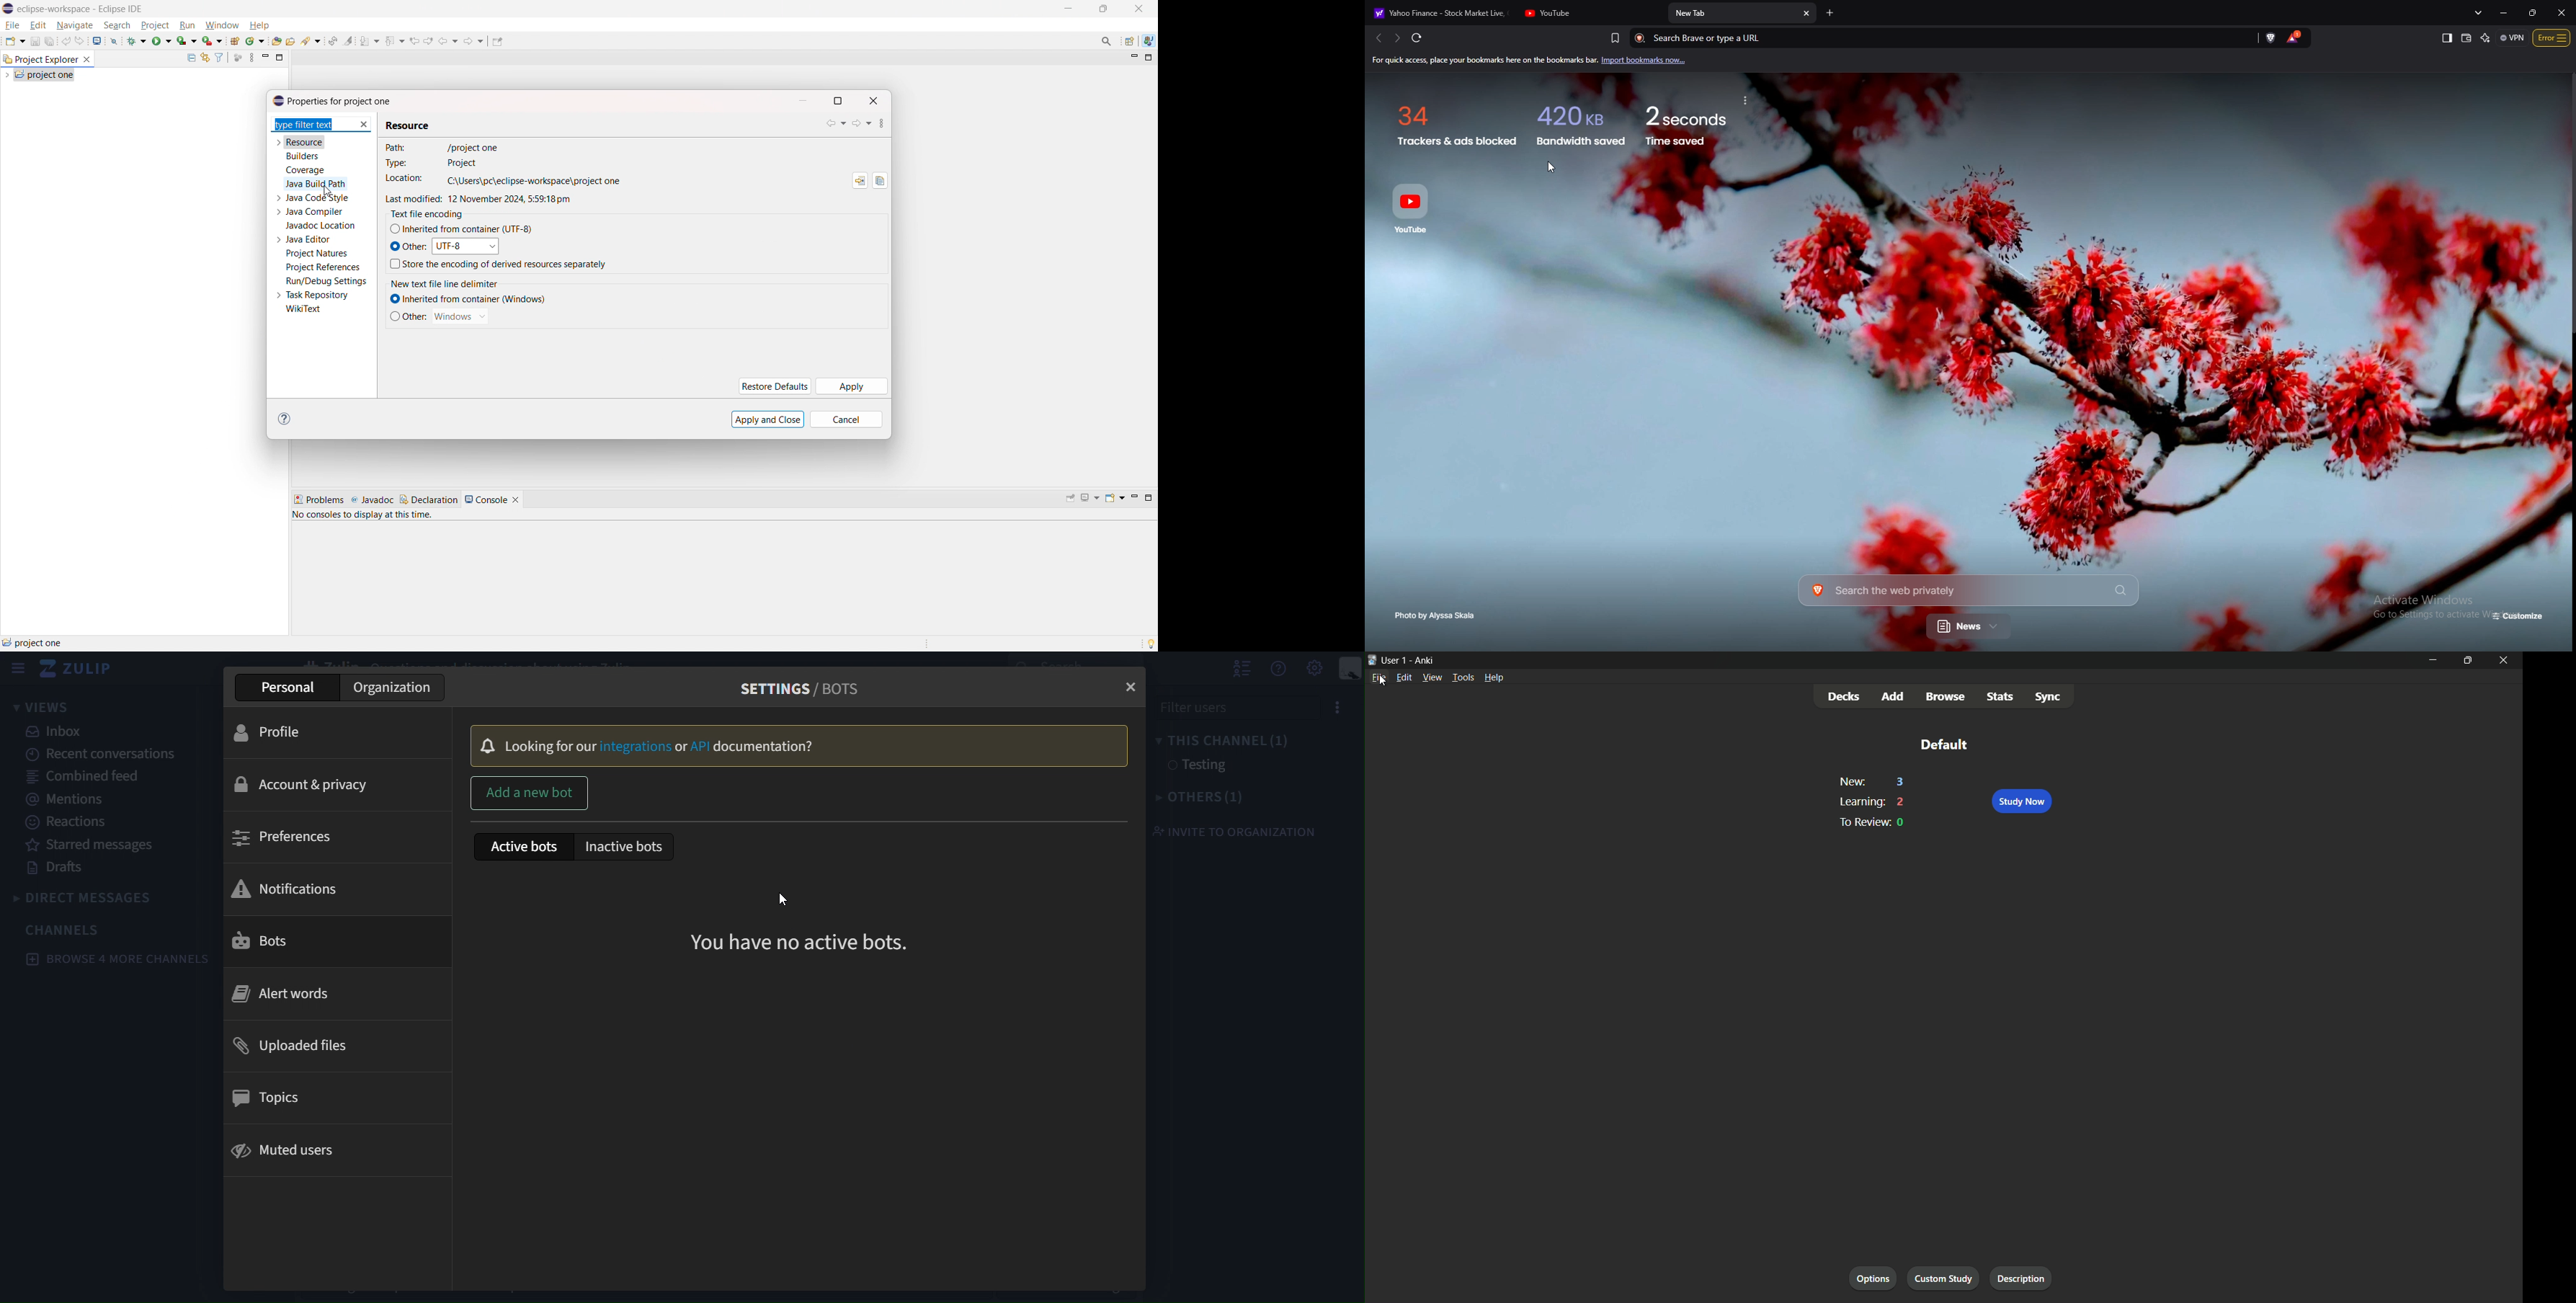 This screenshot has height=1316, width=2576. What do you see at coordinates (279, 239) in the screenshot?
I see `expand java editor` at bounding box center [279, 239].